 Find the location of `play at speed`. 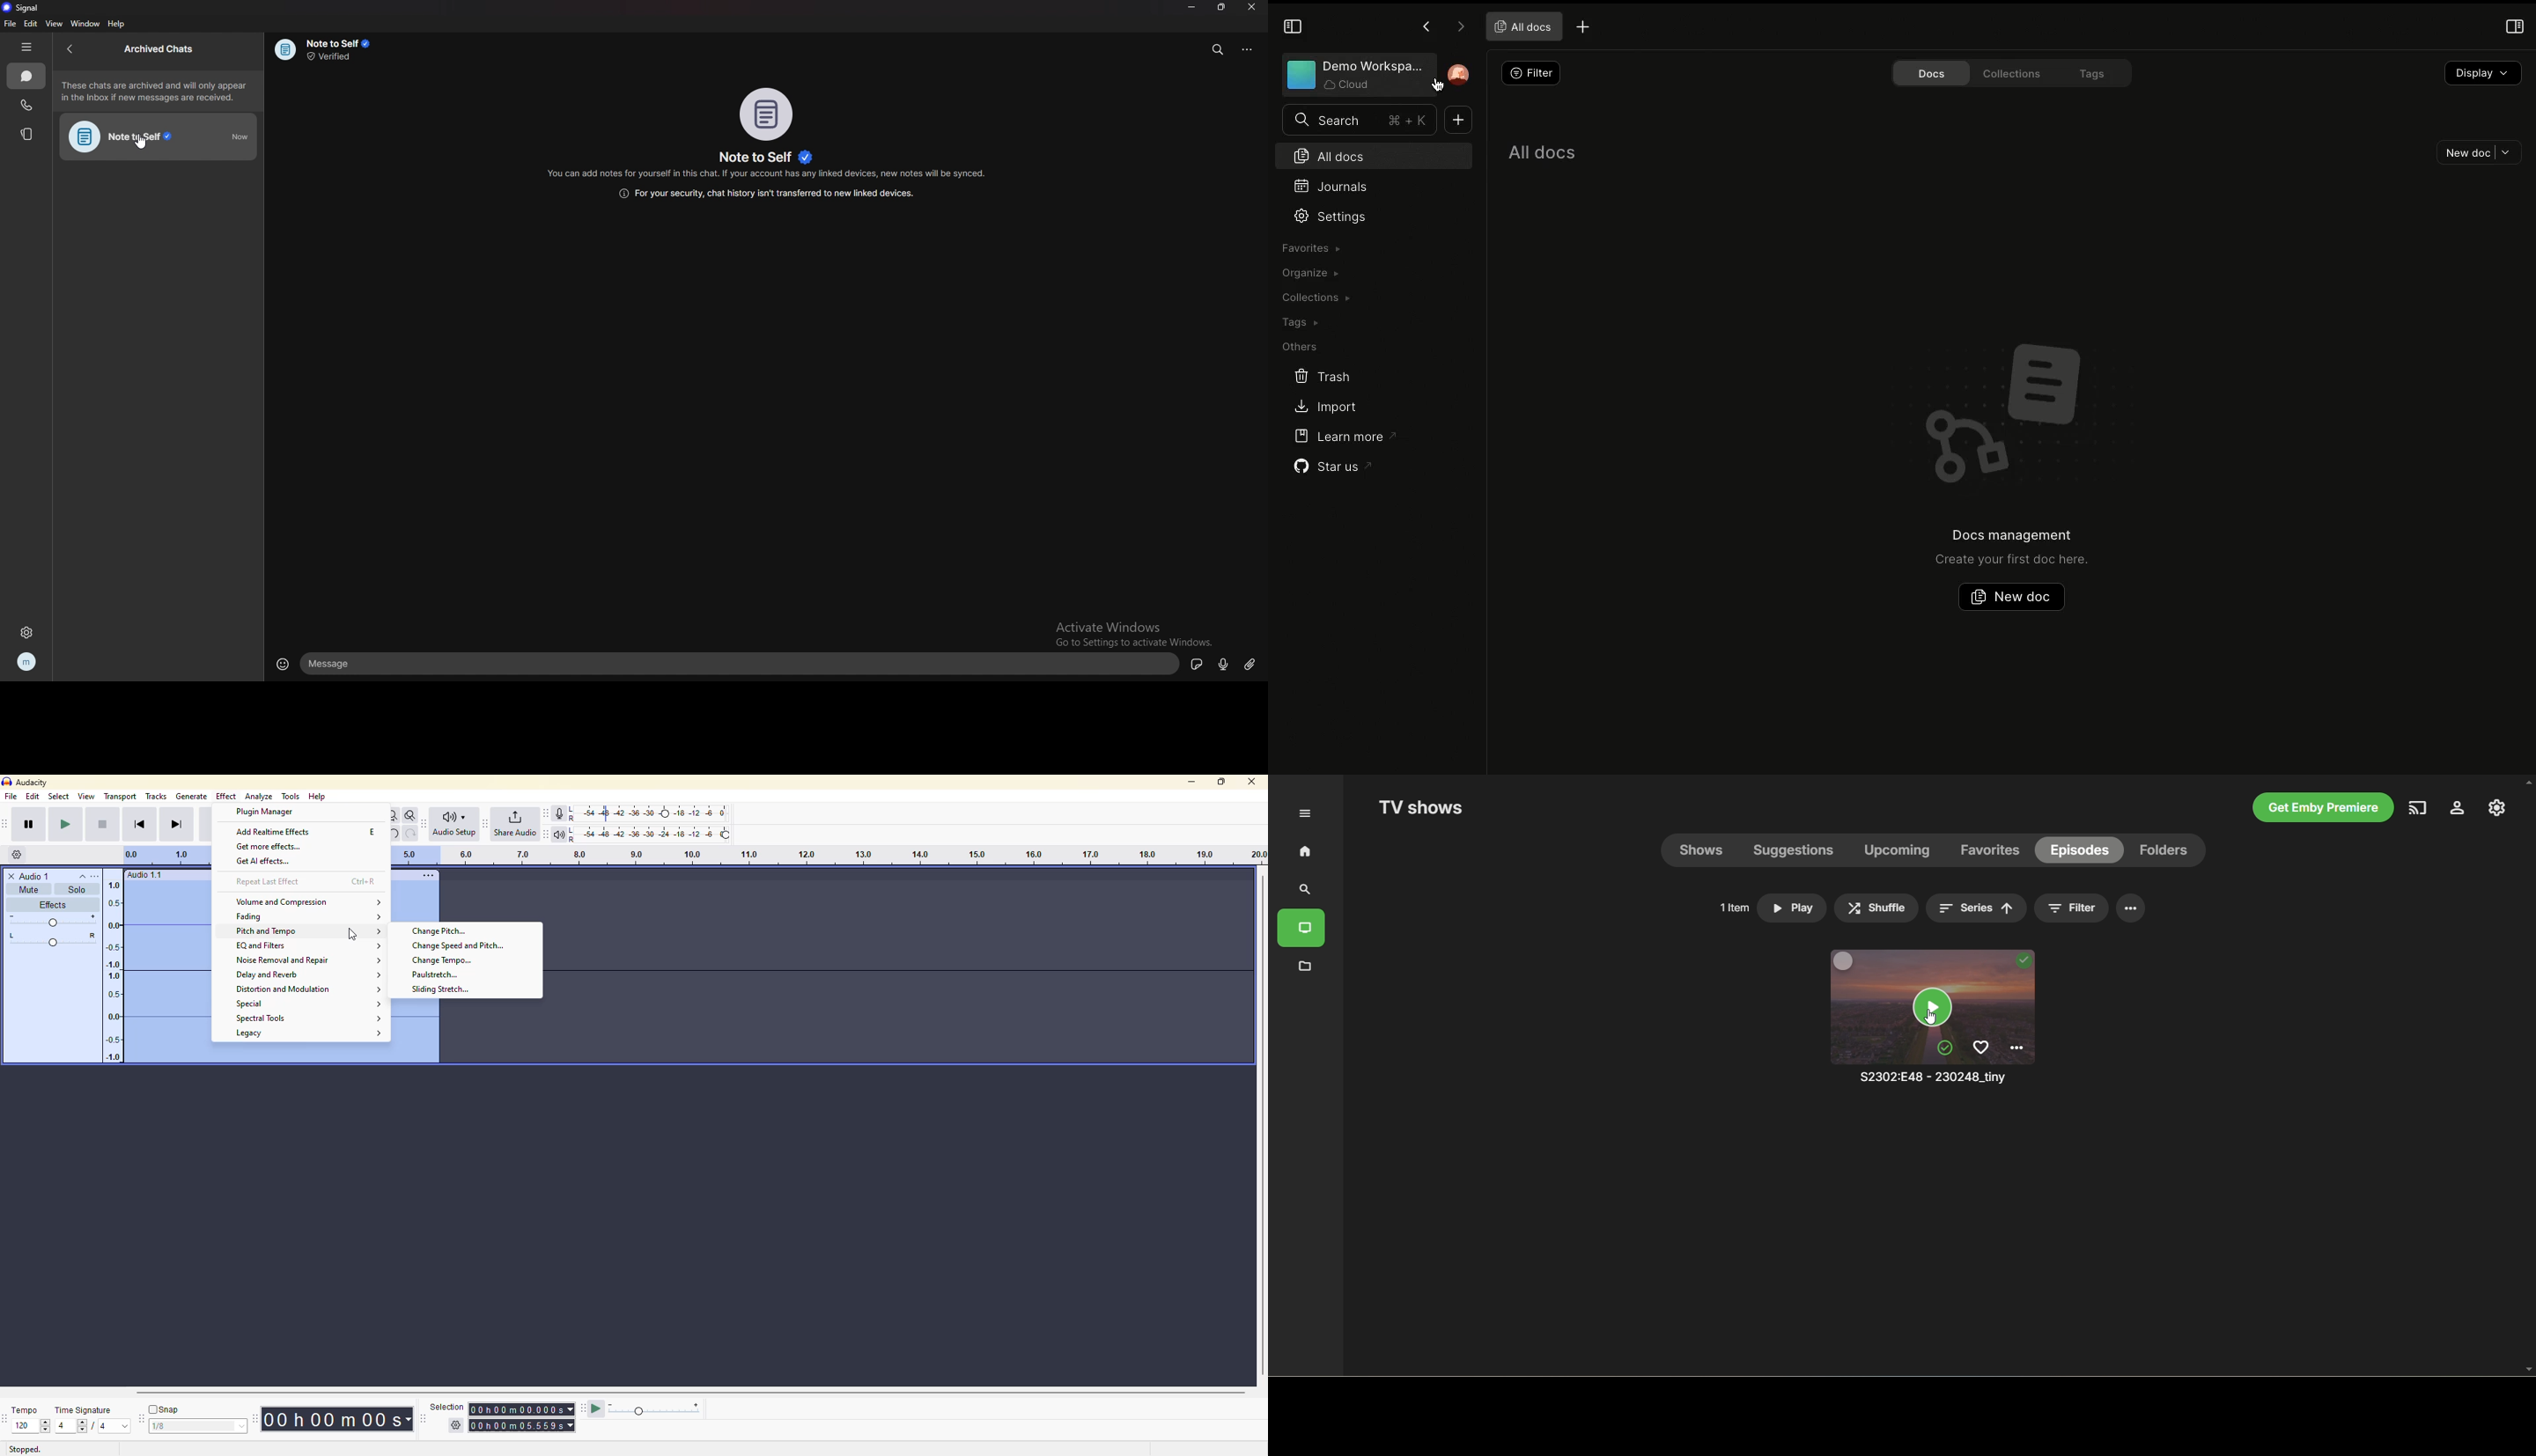

play at speed is located at coordinates (597, 1408).